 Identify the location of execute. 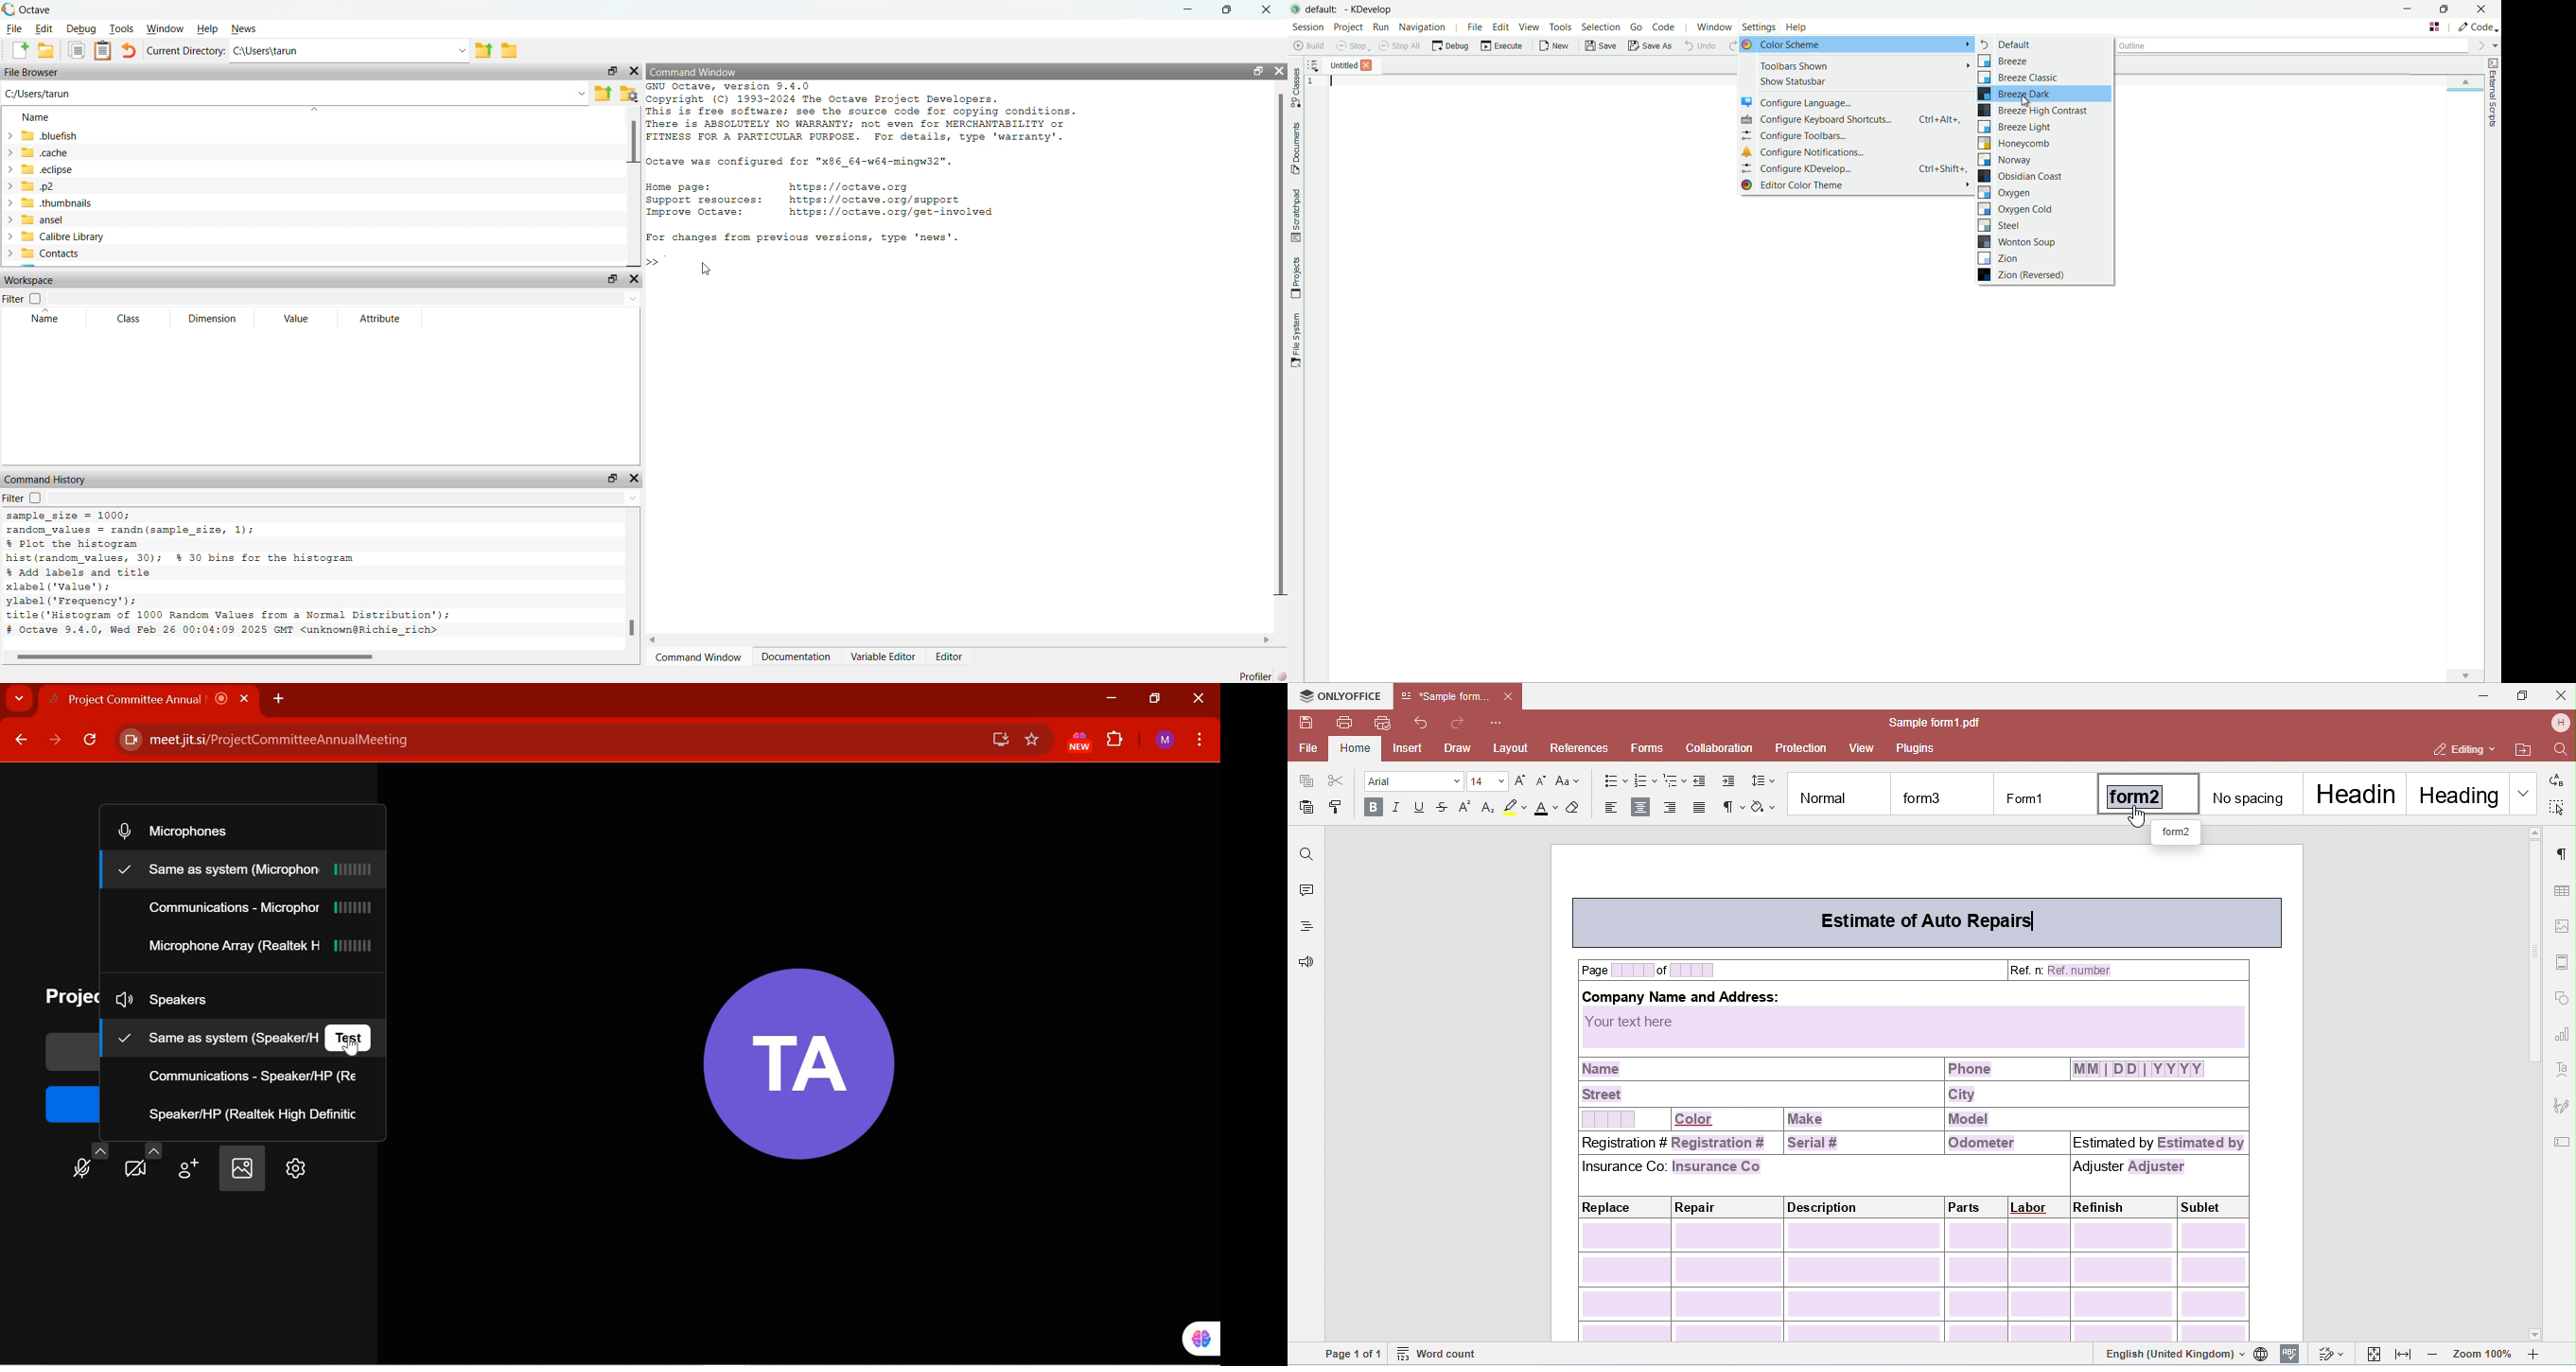
(1503, 46).